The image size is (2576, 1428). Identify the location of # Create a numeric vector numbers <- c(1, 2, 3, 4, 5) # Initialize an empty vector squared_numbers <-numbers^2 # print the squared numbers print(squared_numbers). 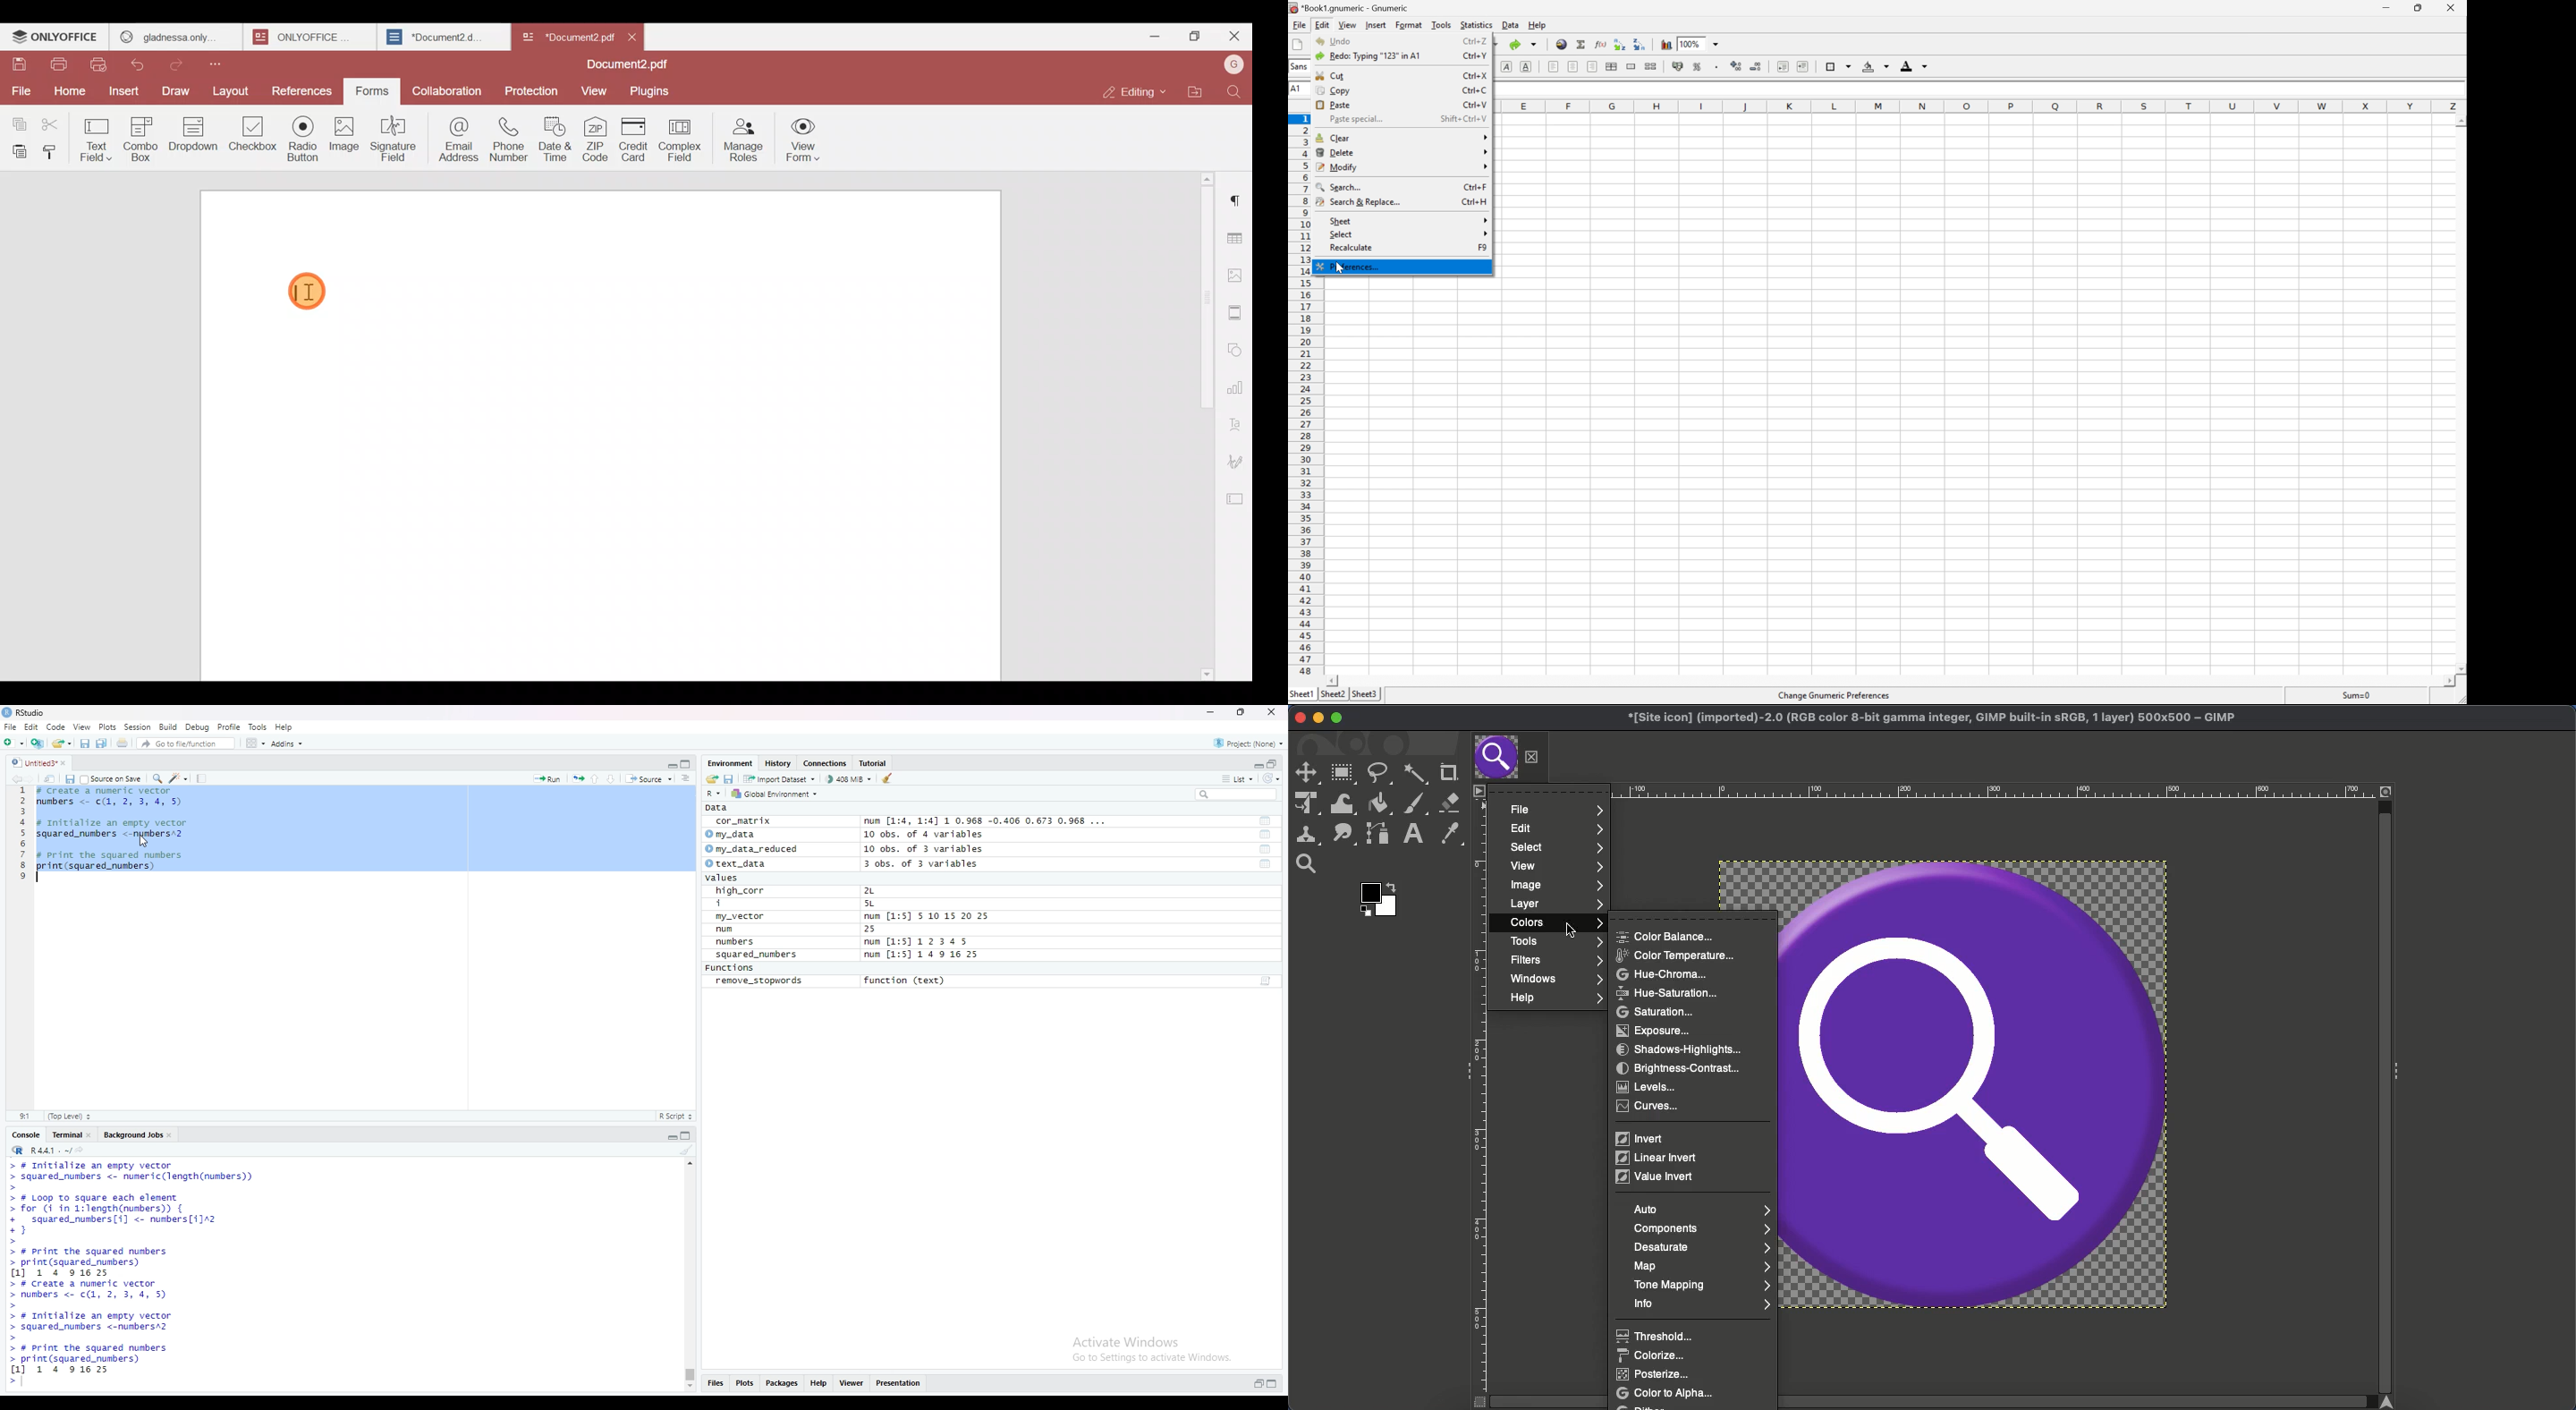
(116, 836).